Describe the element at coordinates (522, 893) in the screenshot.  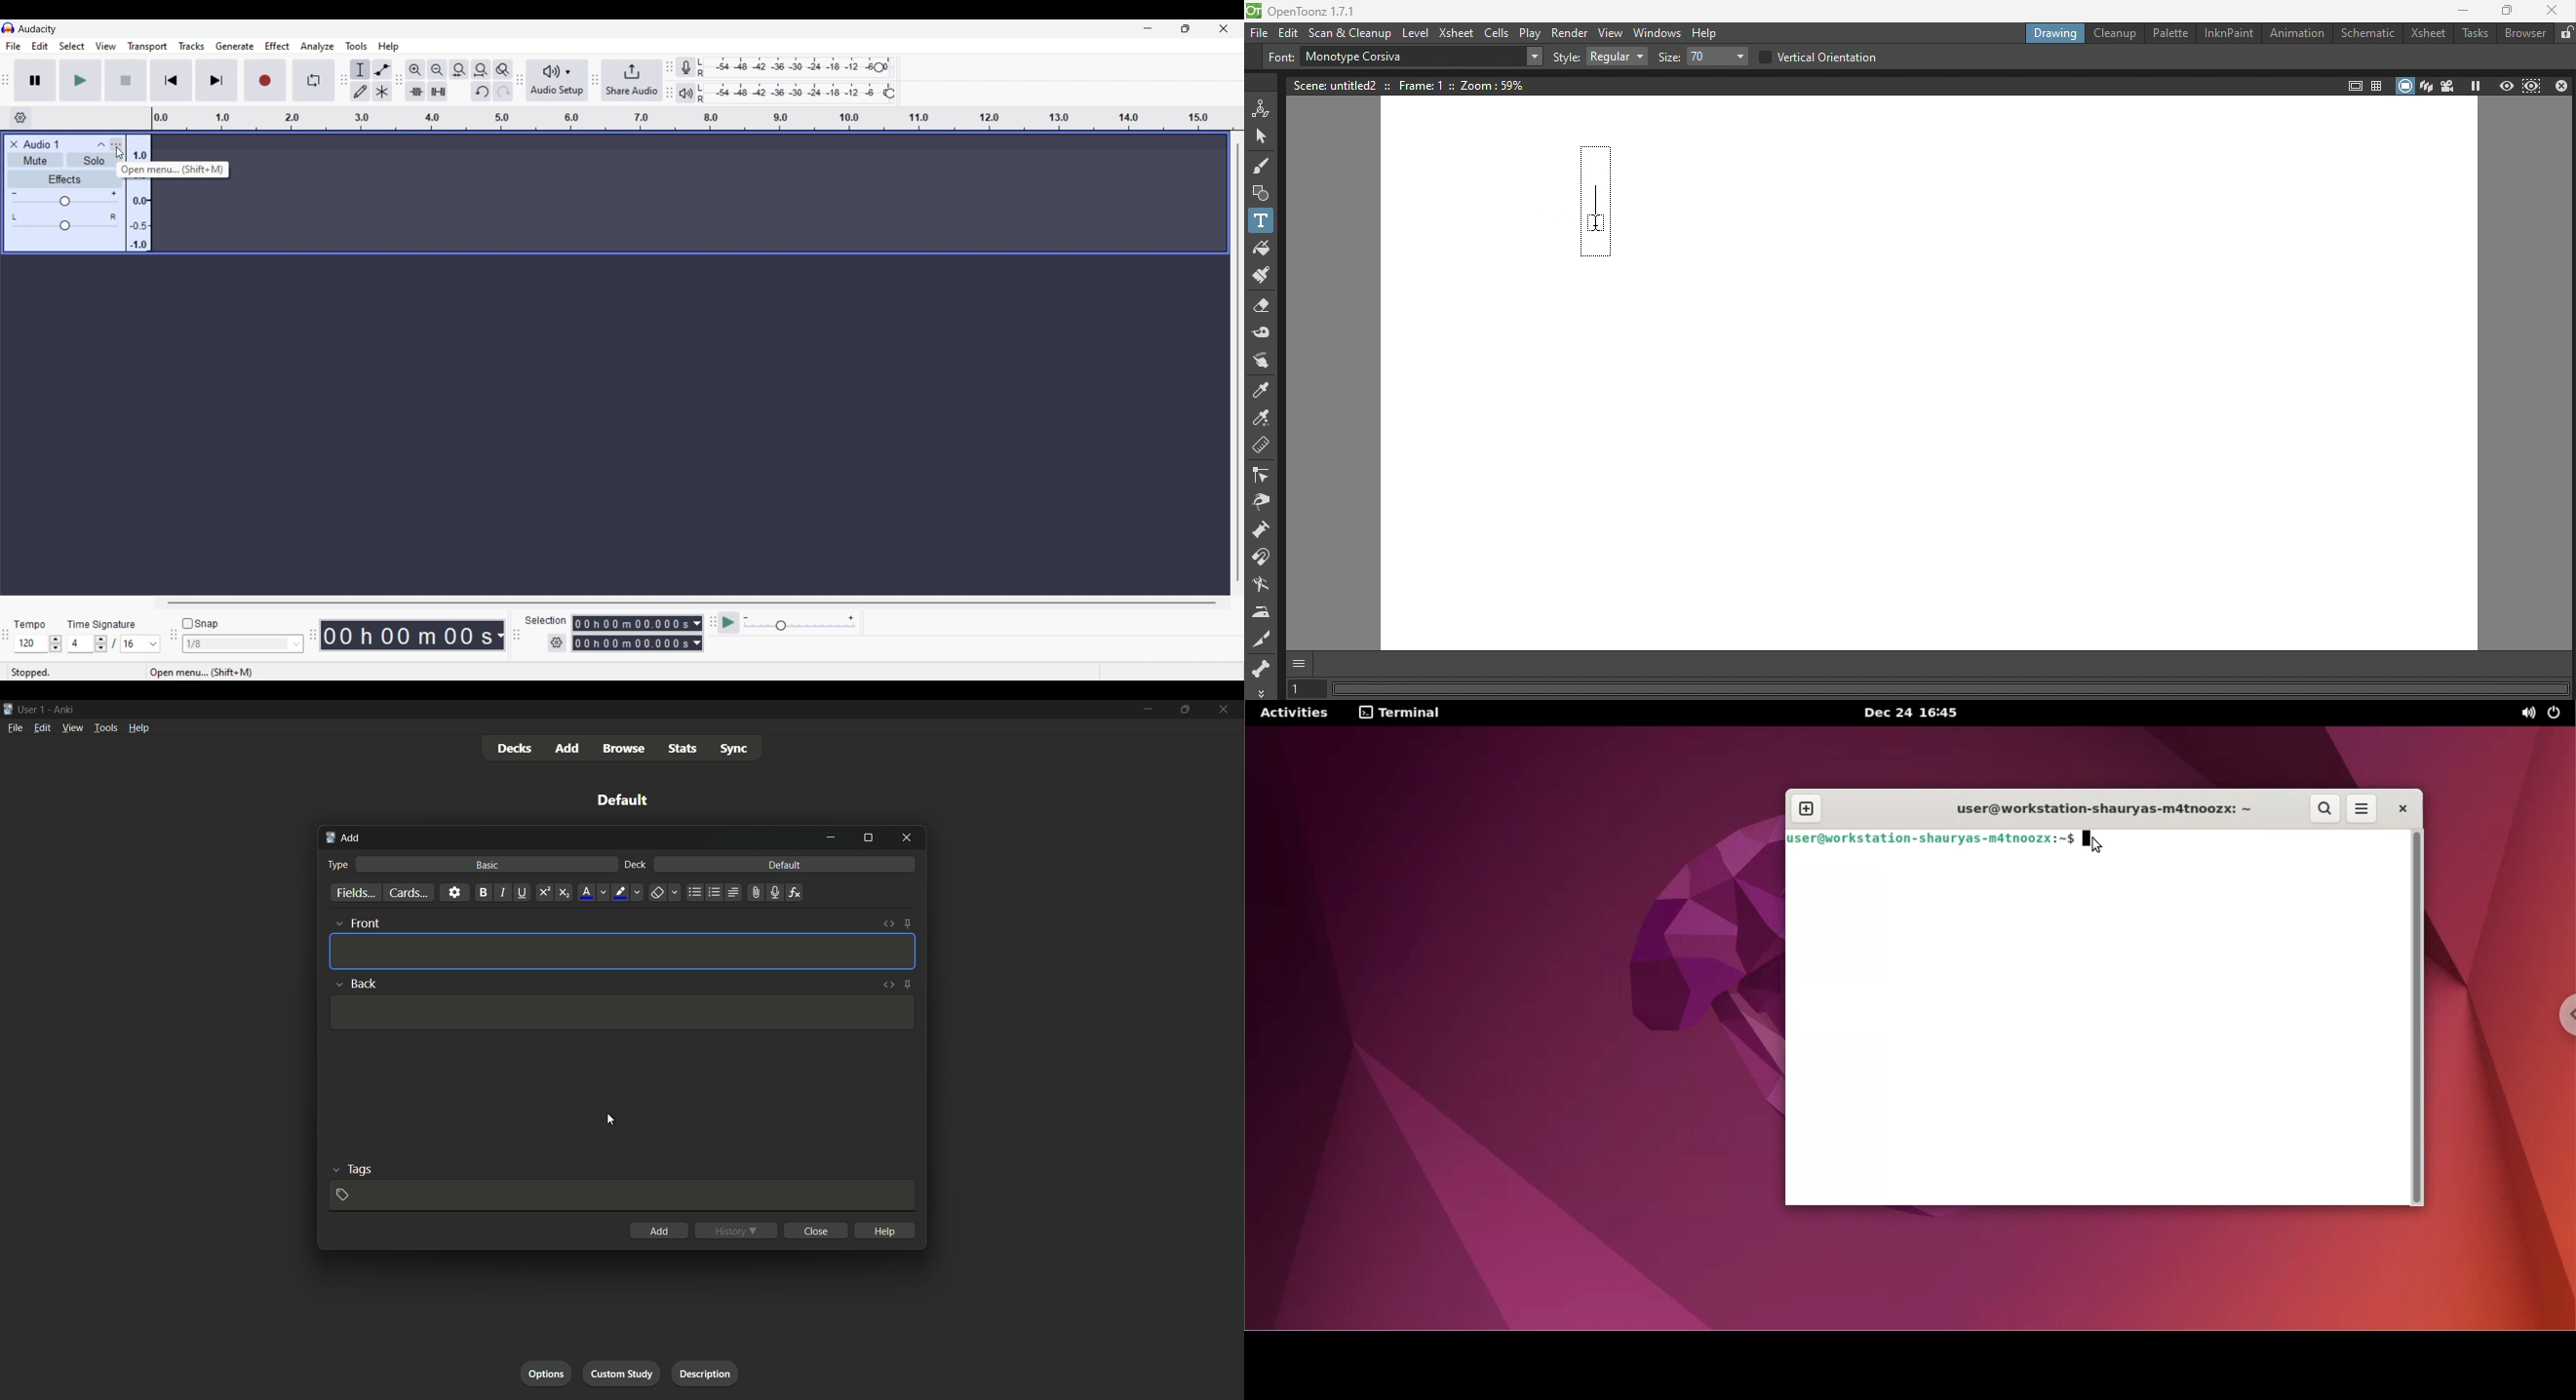
I see `underline` at that location.